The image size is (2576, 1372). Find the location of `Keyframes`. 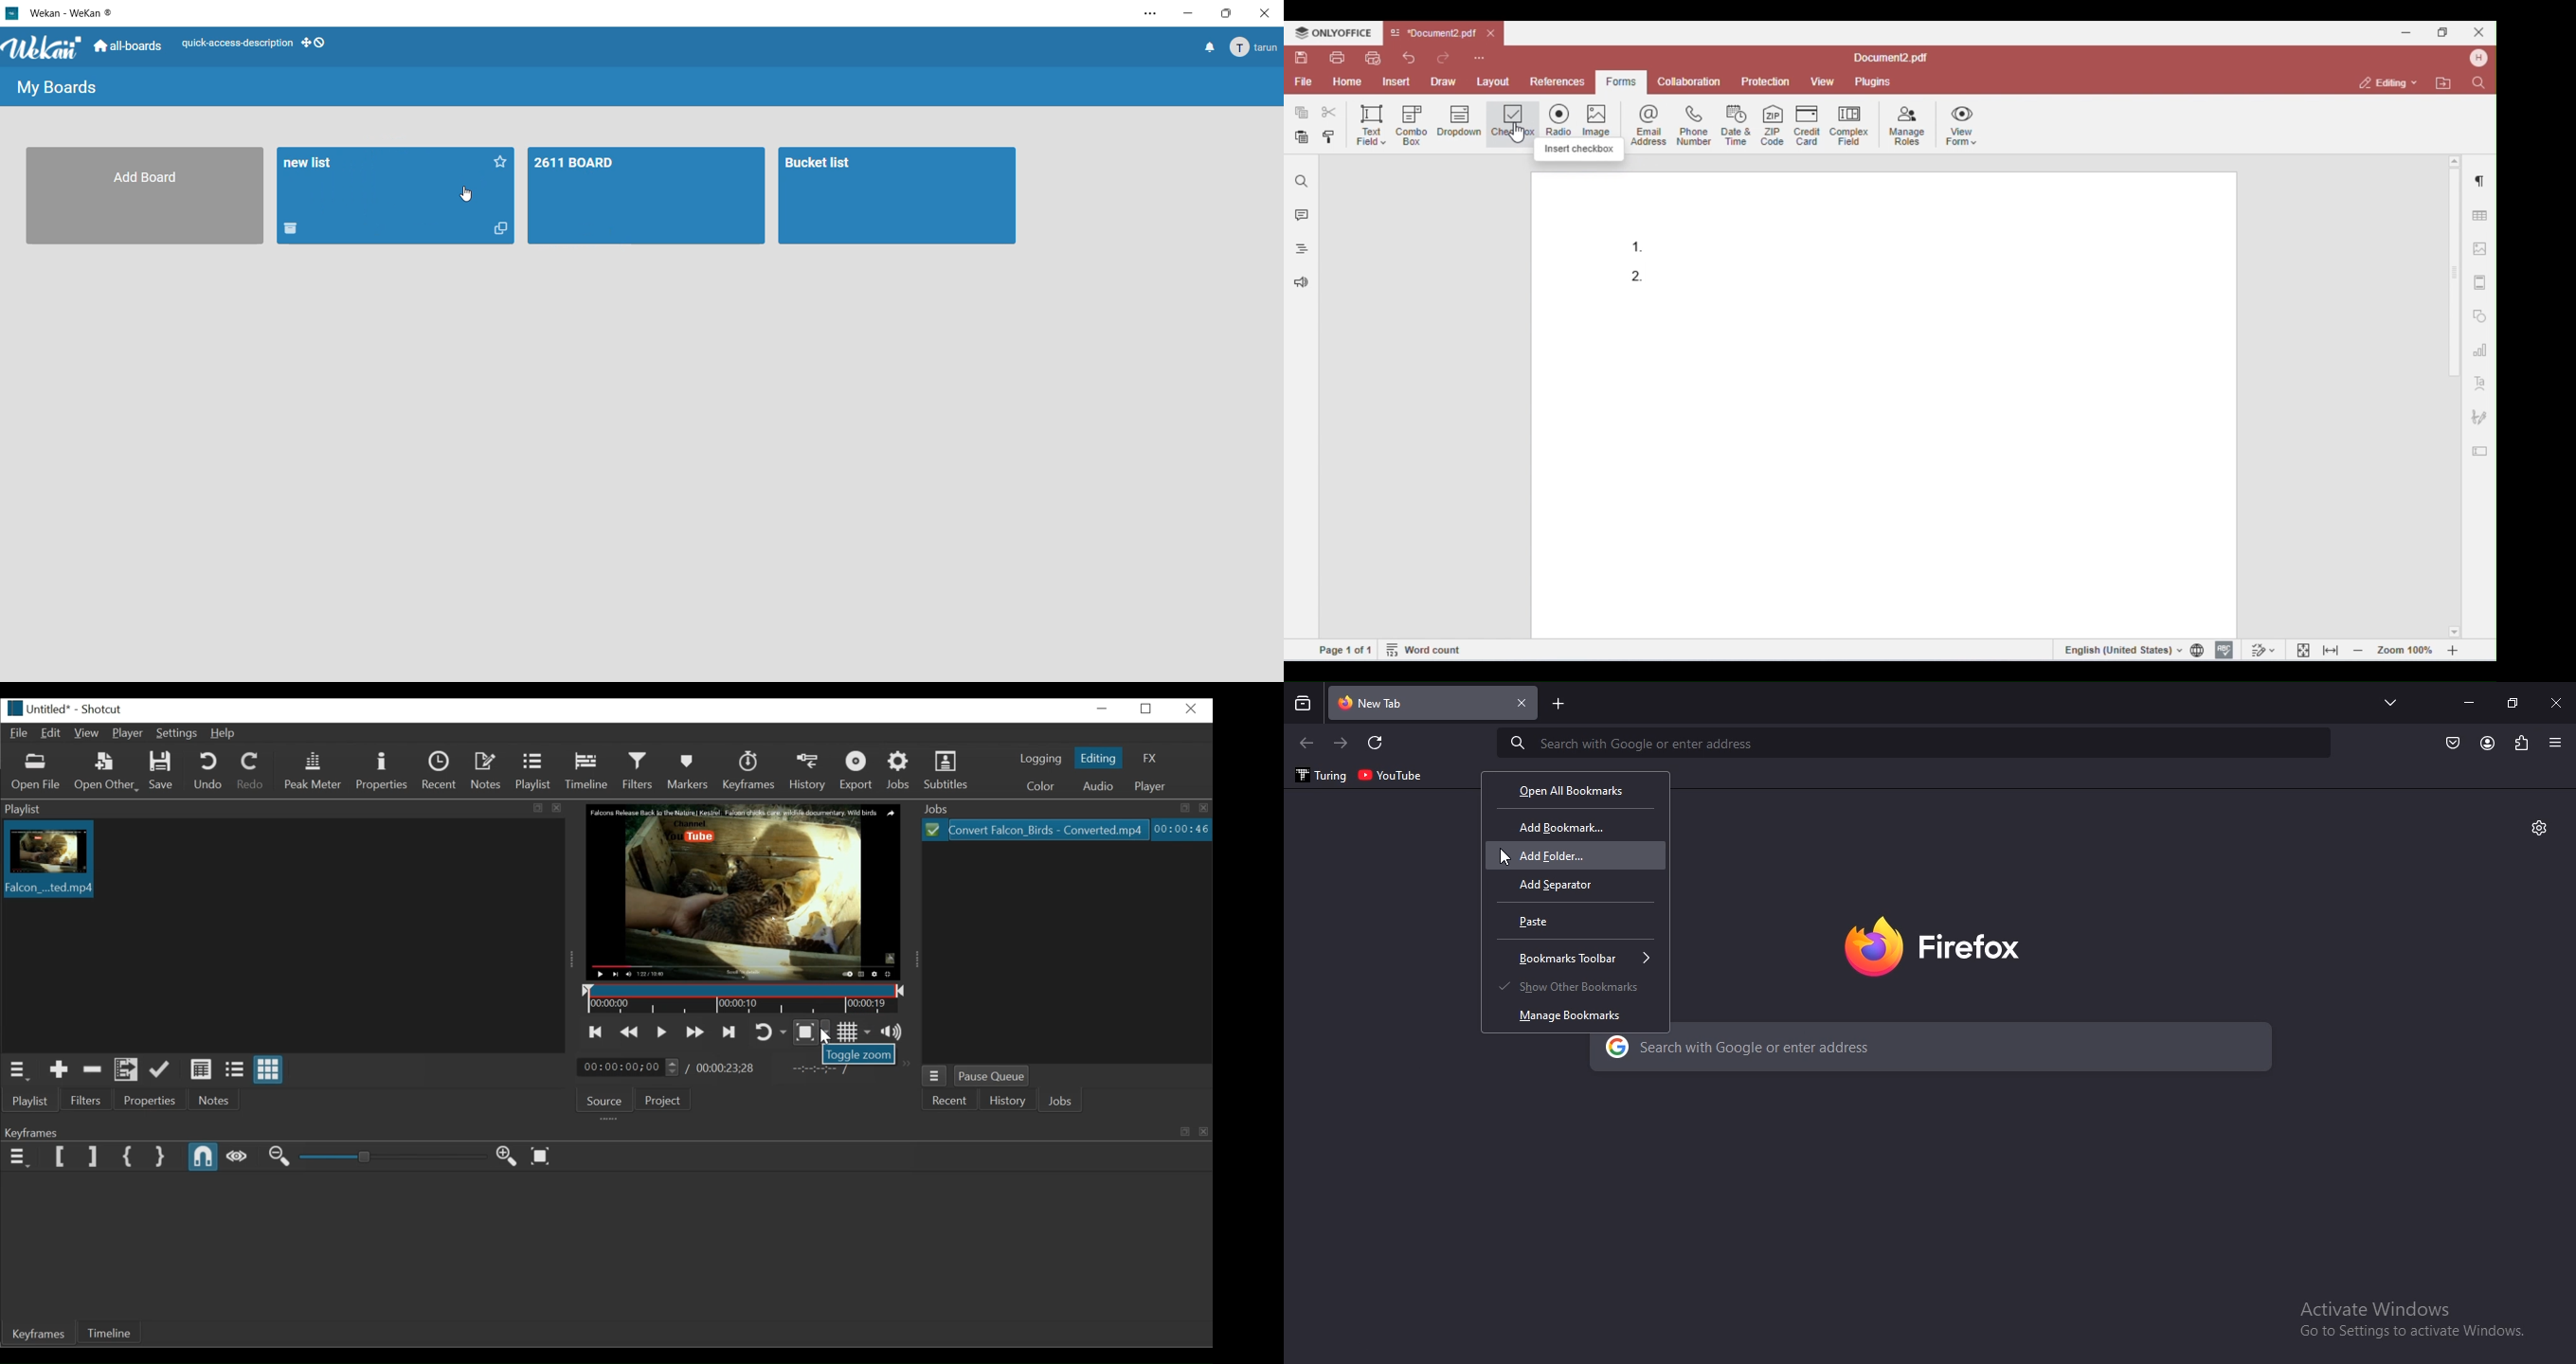

Keyframes is located at coordinates (37, 1333).